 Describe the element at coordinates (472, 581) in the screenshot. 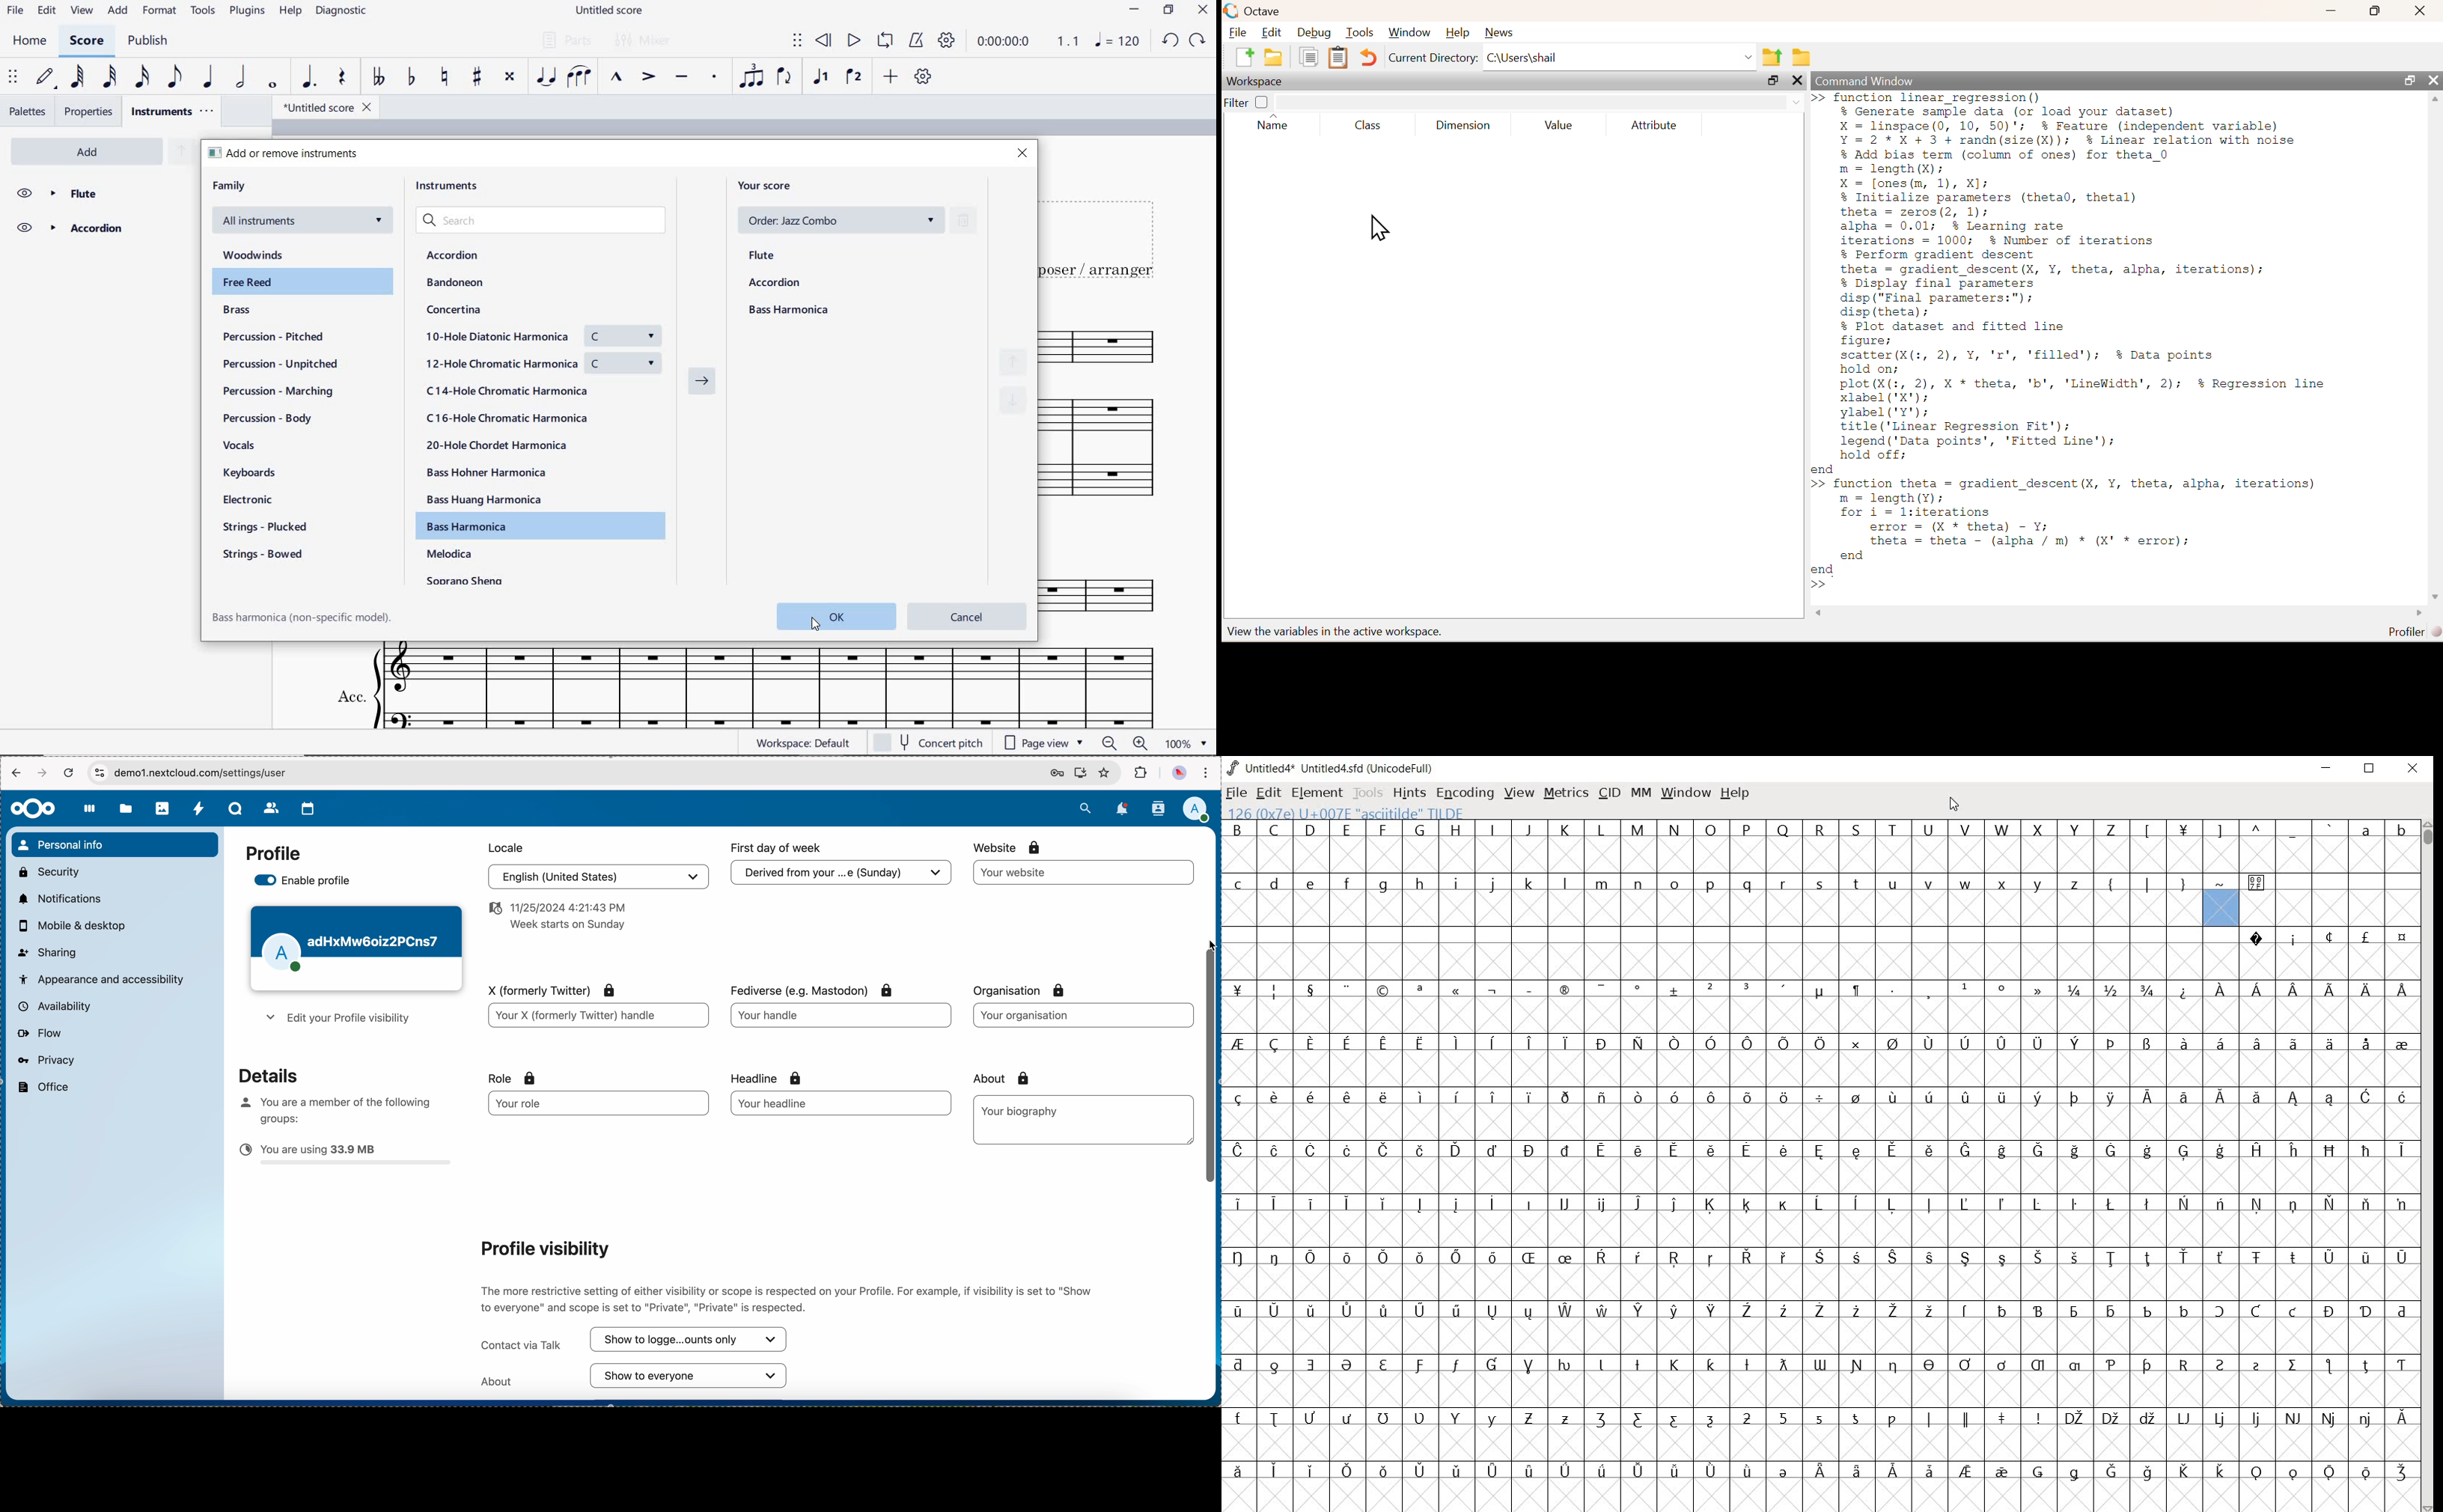

I see `Soprano sheng` at that location.